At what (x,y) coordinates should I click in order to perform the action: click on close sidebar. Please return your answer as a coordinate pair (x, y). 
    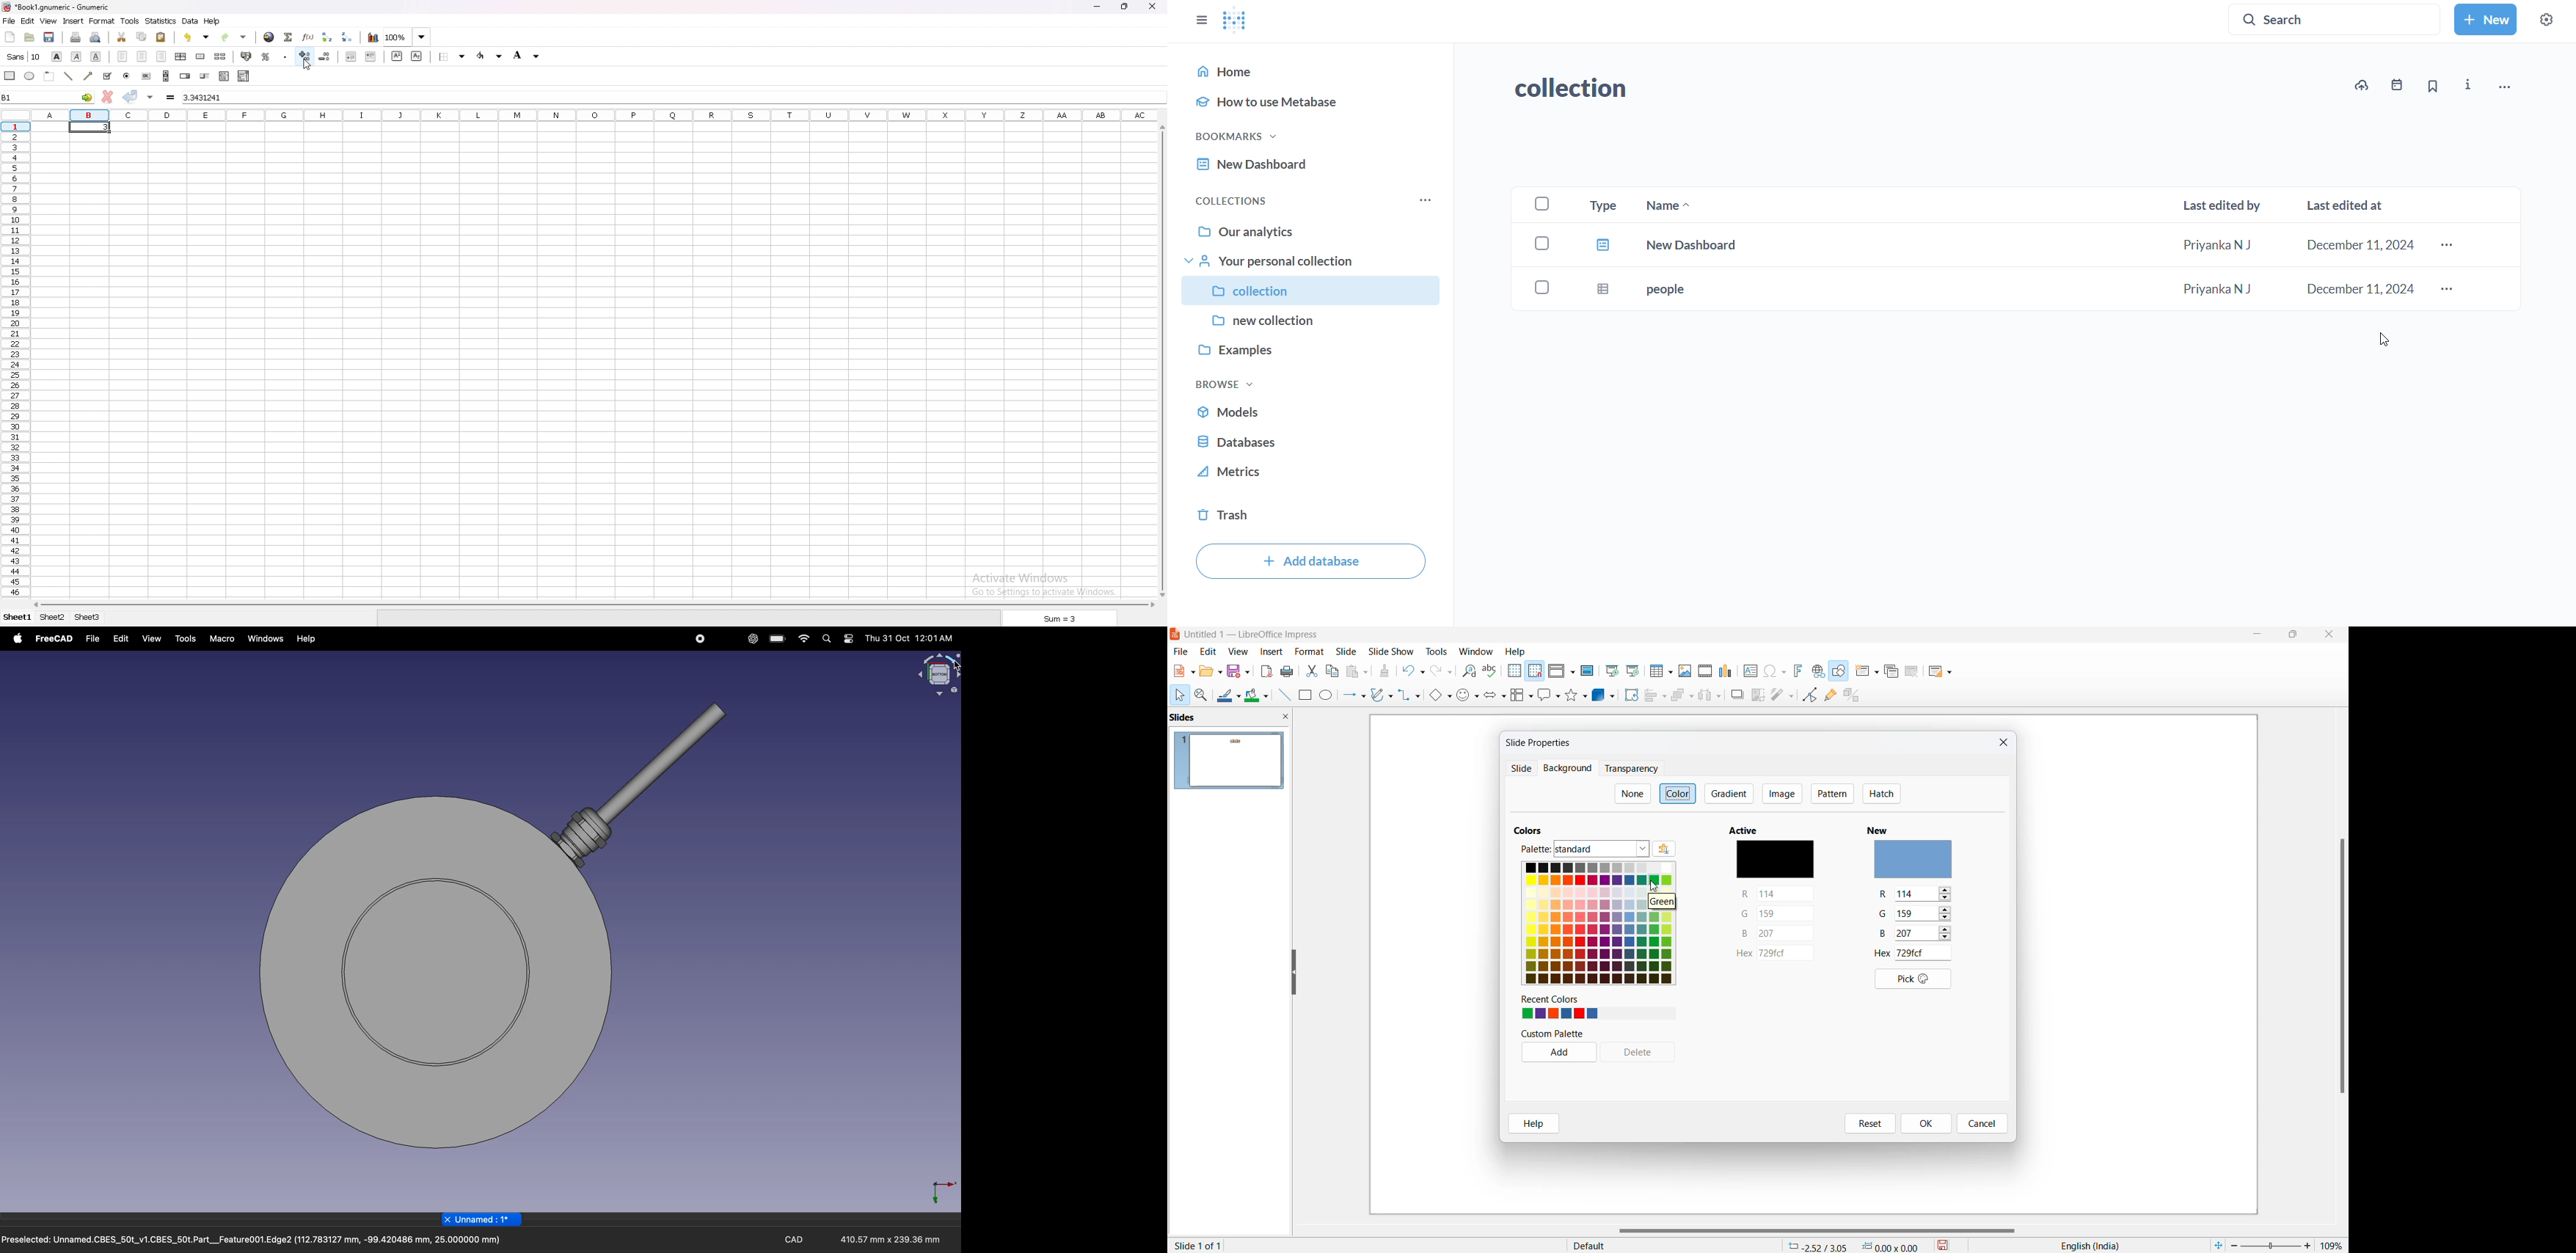
    Looking at the image, I should click on (1200, 20).